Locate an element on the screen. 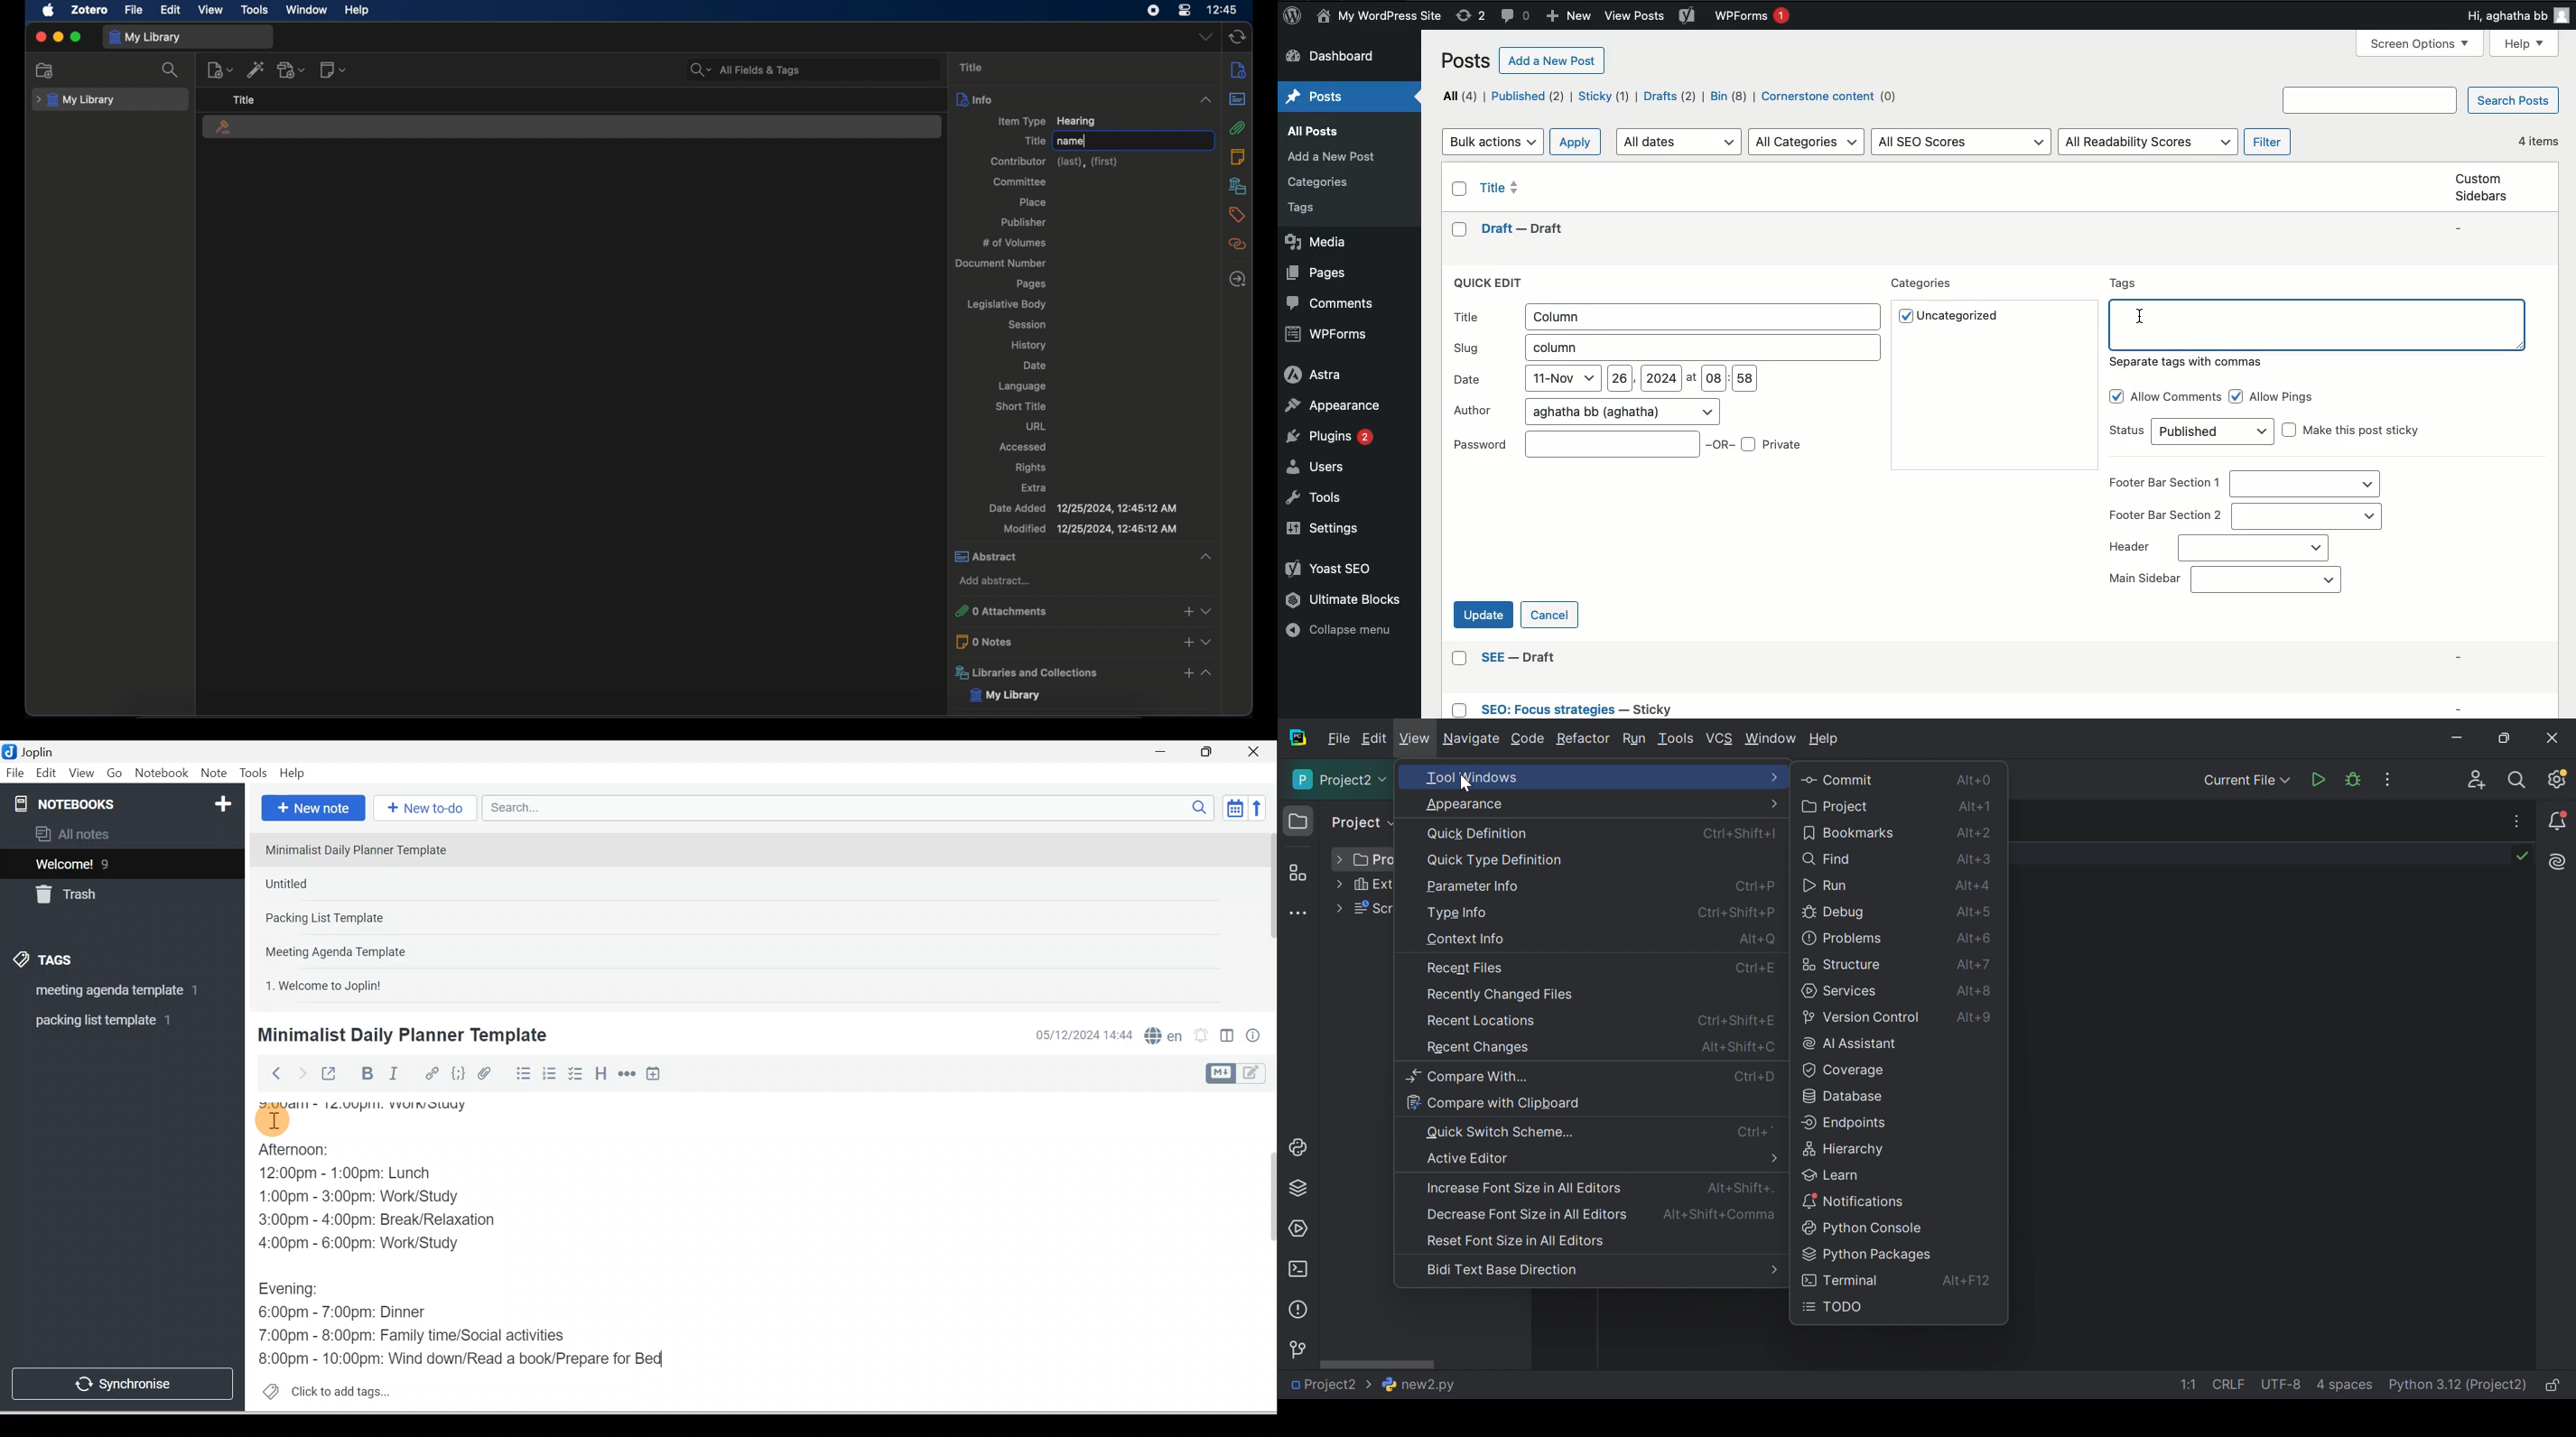 Image resolution: width=2576 pixels, height=1456 pixels. hearing is located at coordinates (223, 128).